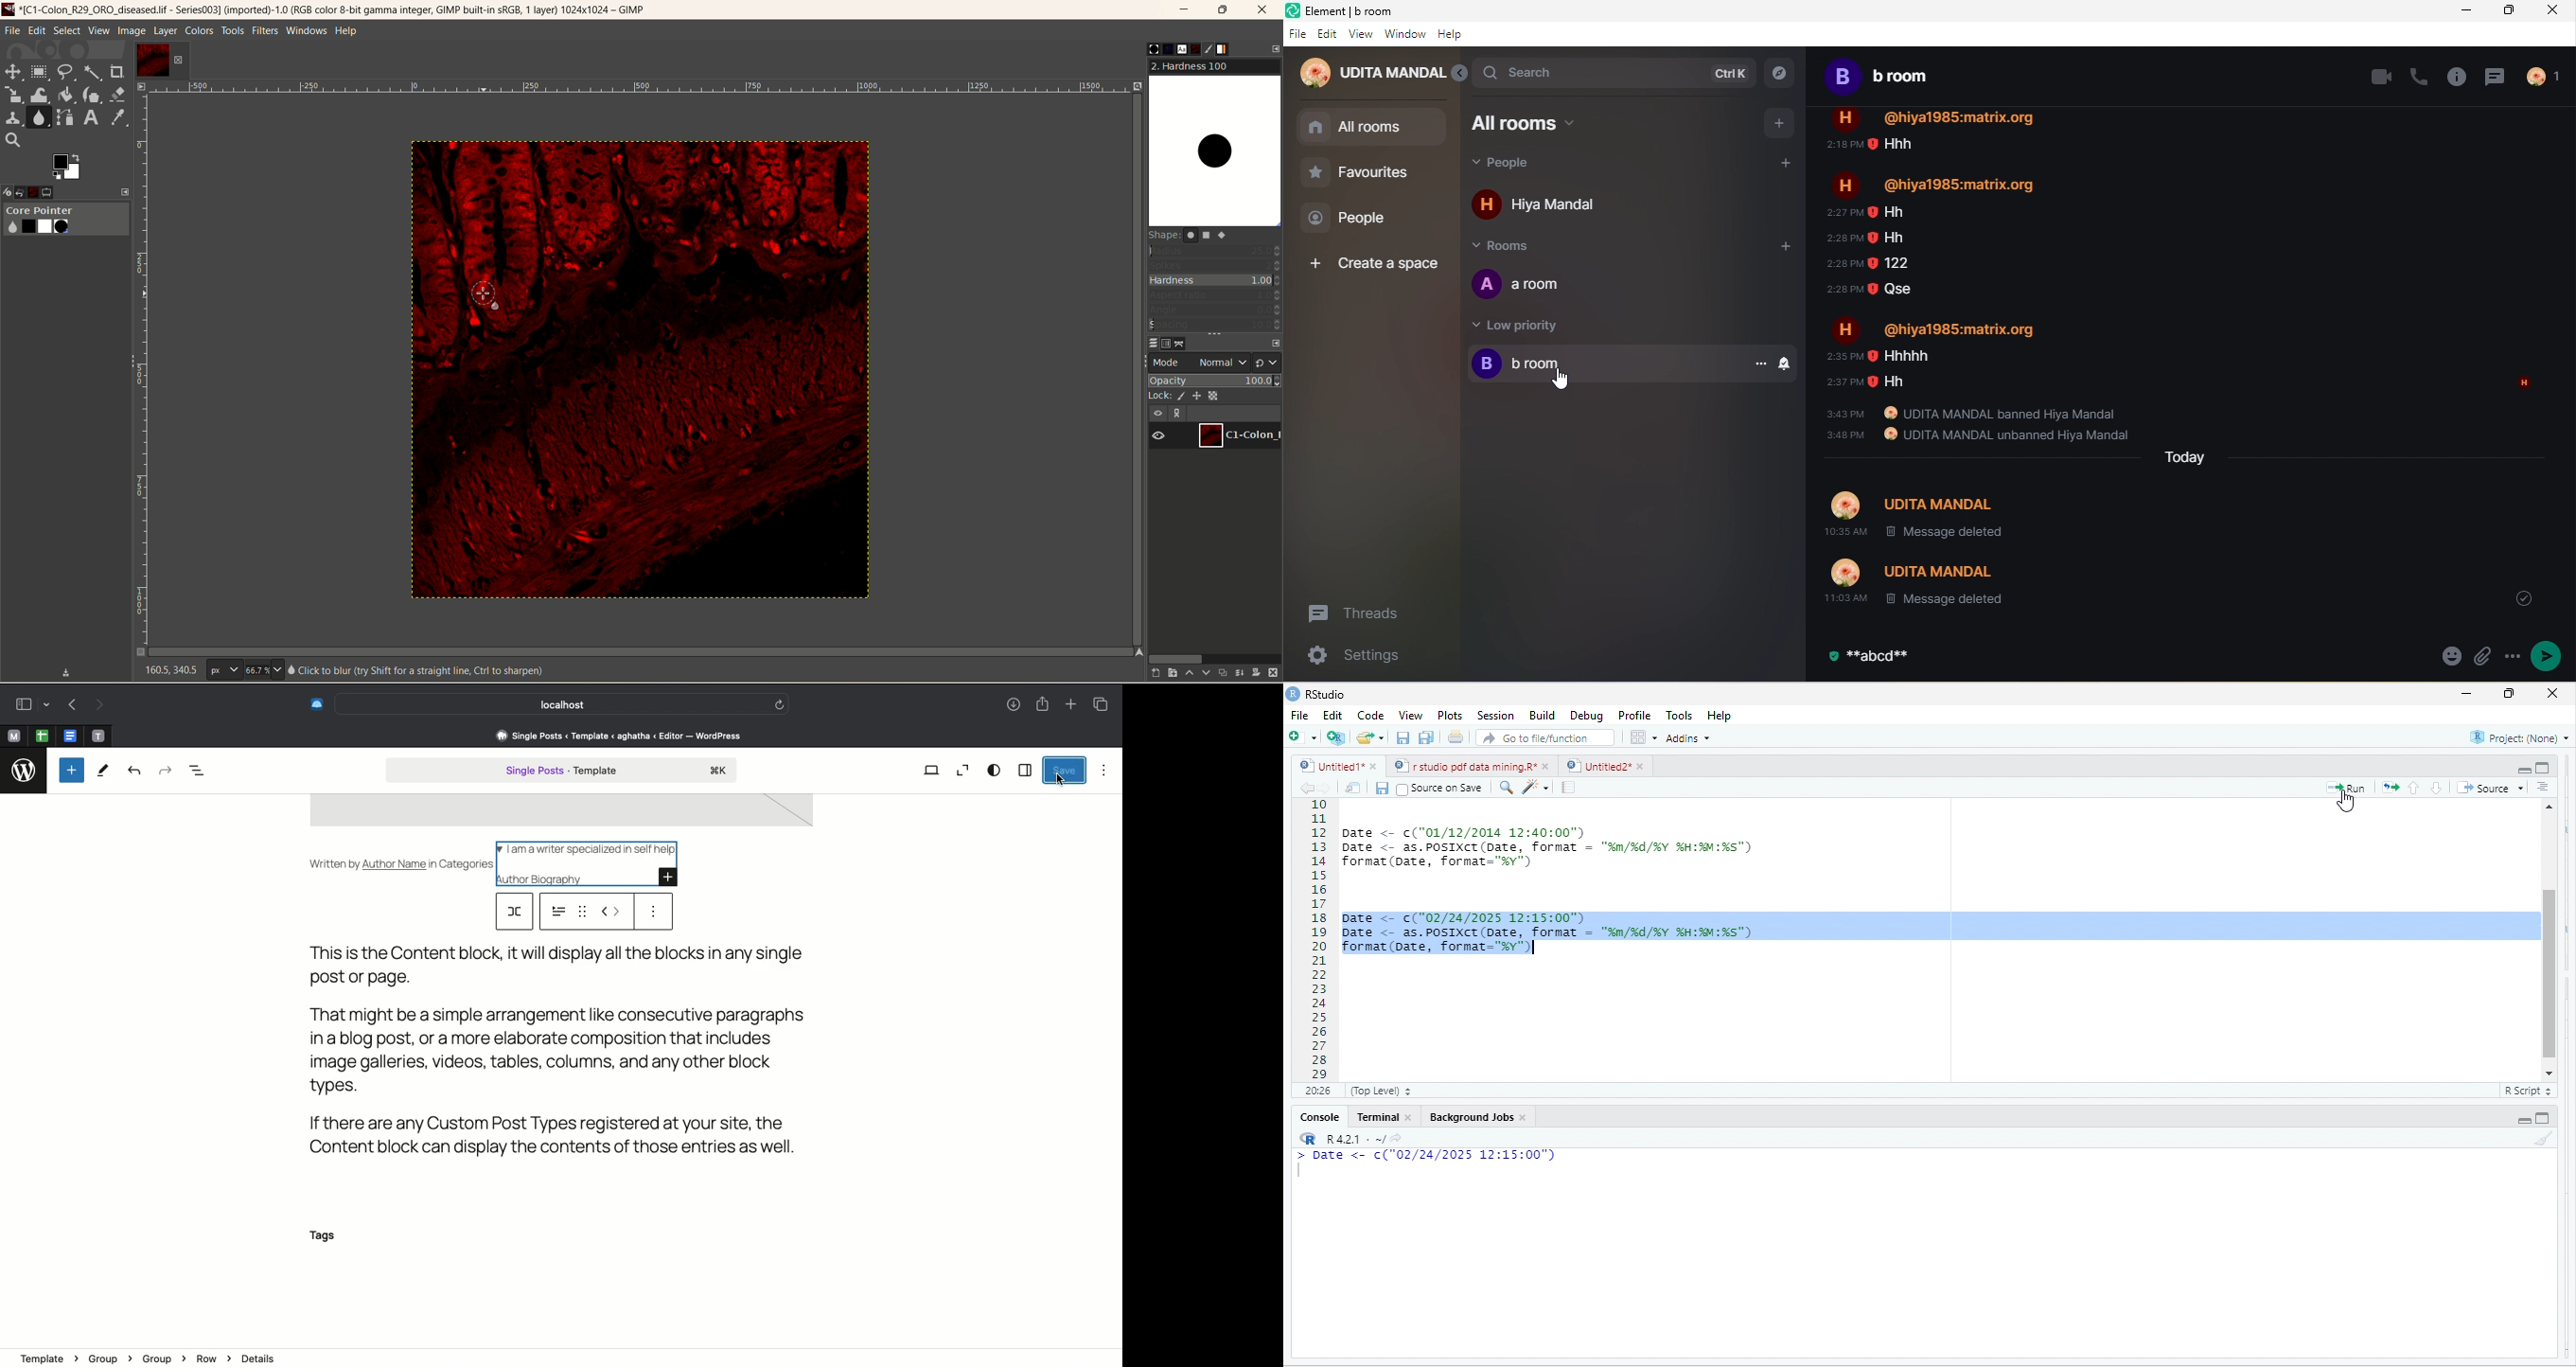 This screenshot has width=2576, height=1372. What do you see at coordinates (1503, 788) in the screenshot?
I see `find/ replace` at bounding box center [1503, 788].